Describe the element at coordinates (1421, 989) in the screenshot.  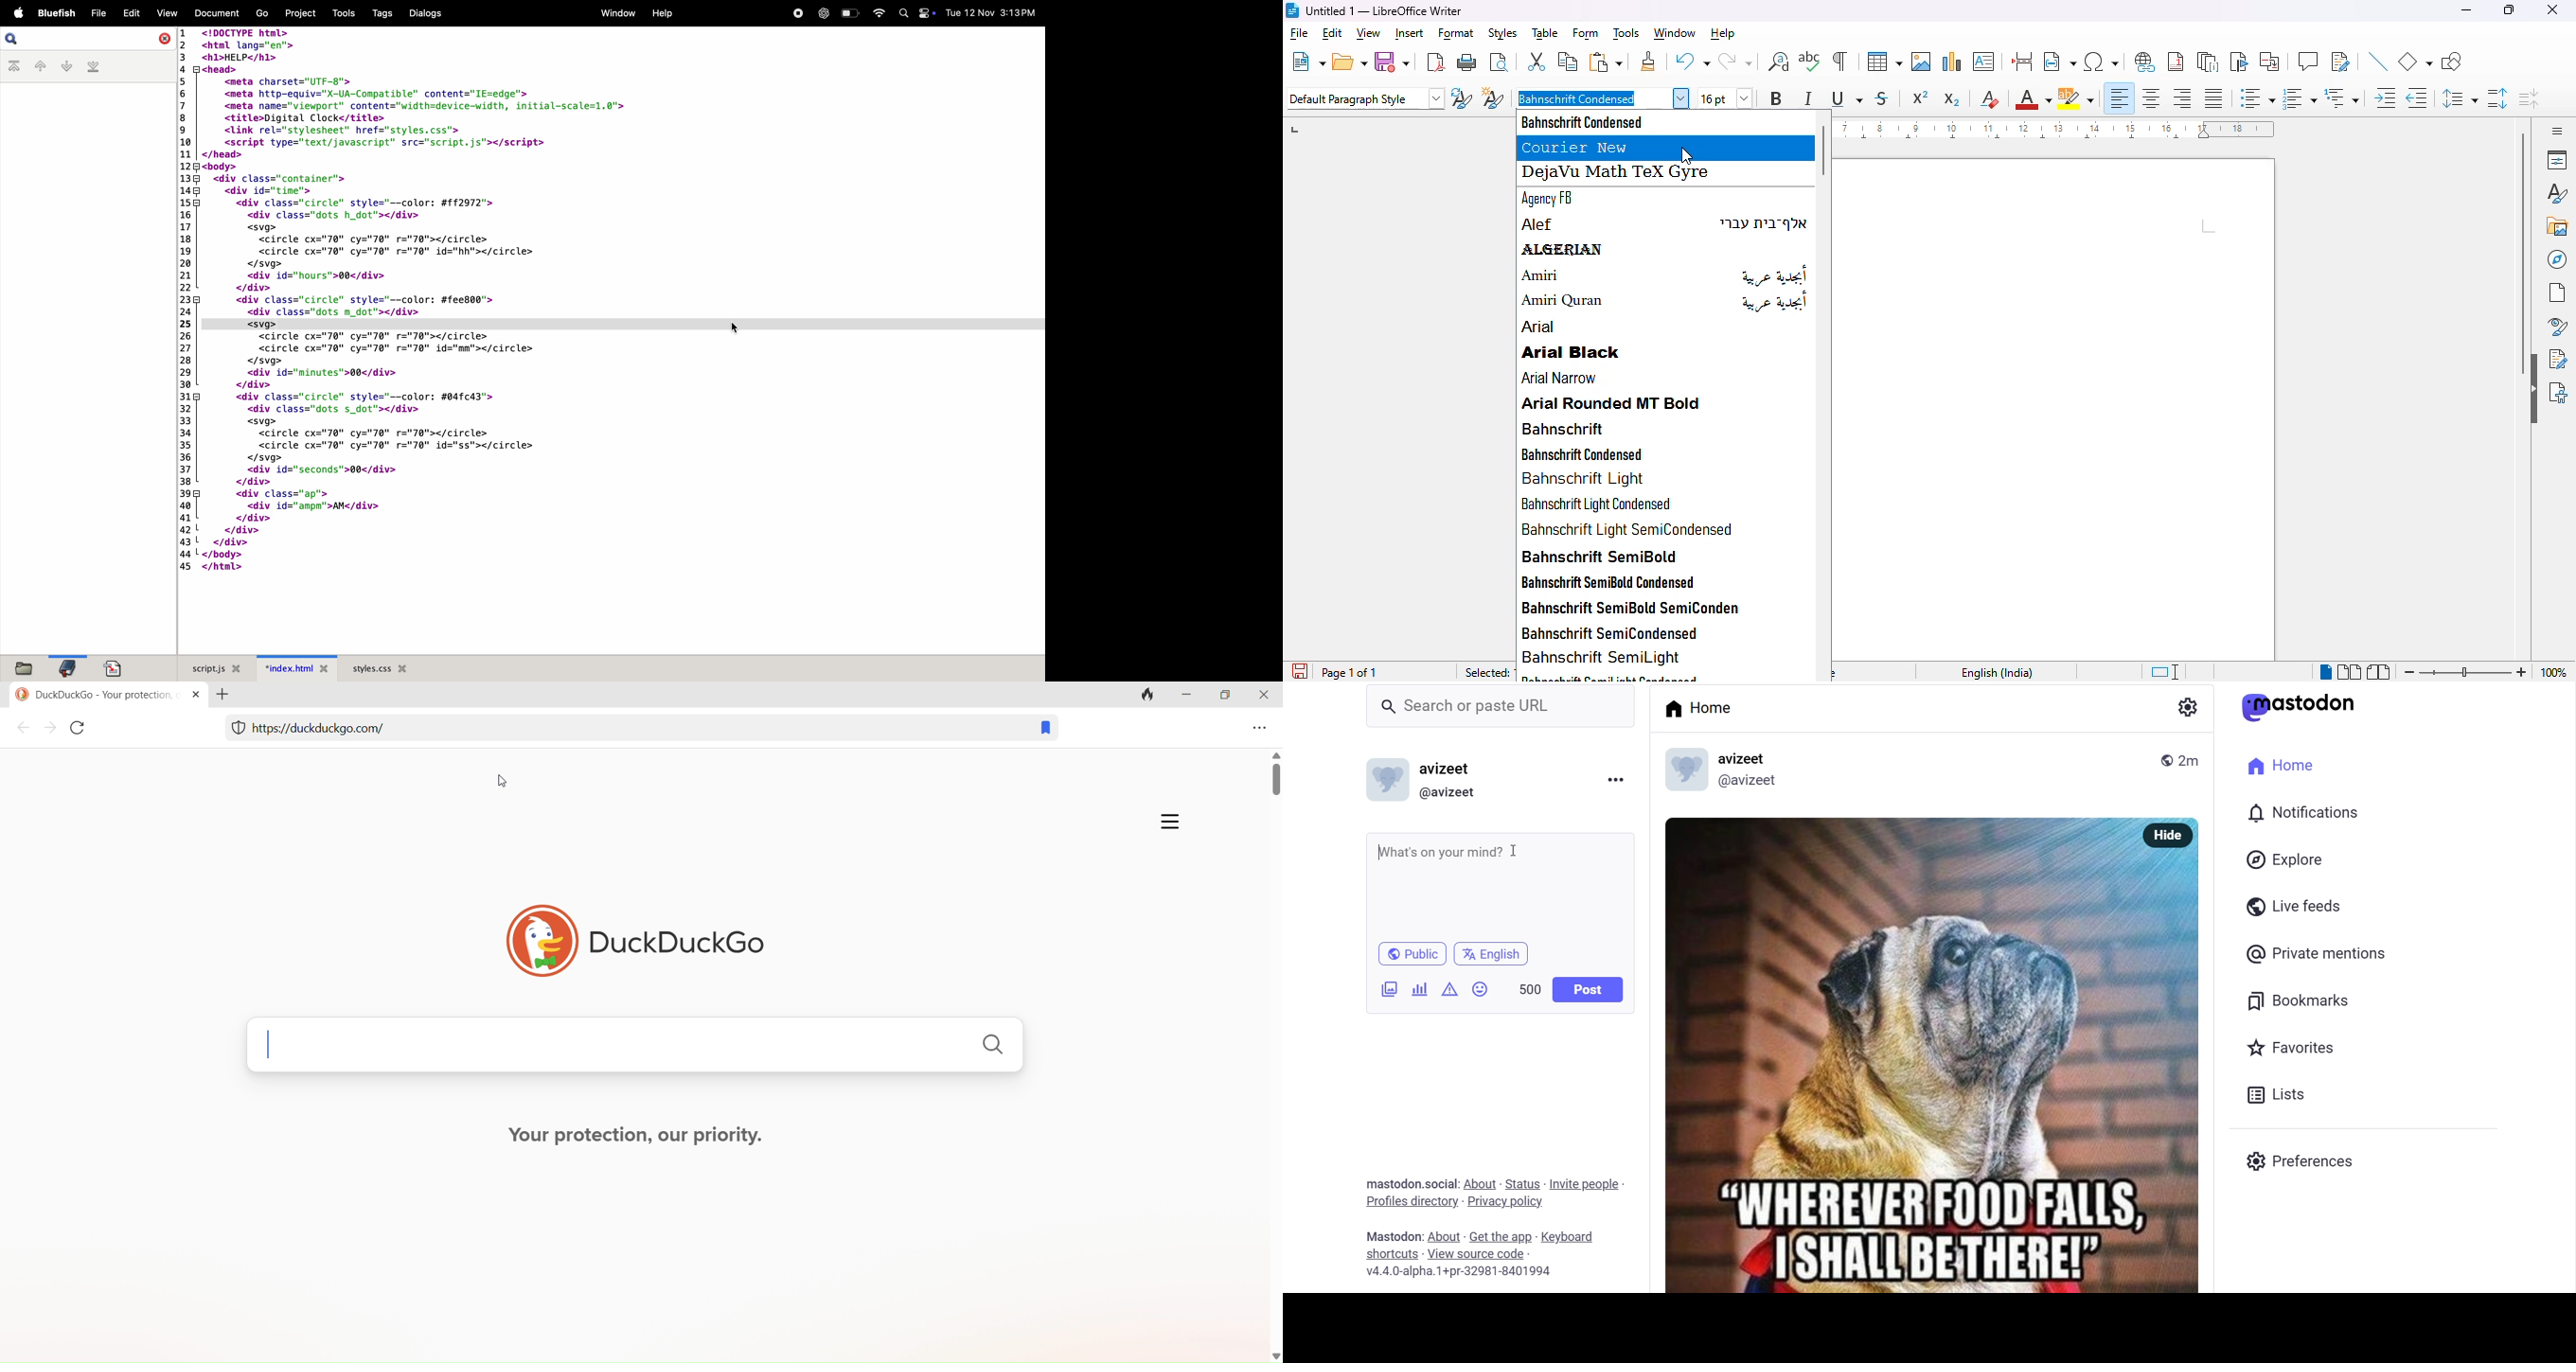
I see `poll` at that location.